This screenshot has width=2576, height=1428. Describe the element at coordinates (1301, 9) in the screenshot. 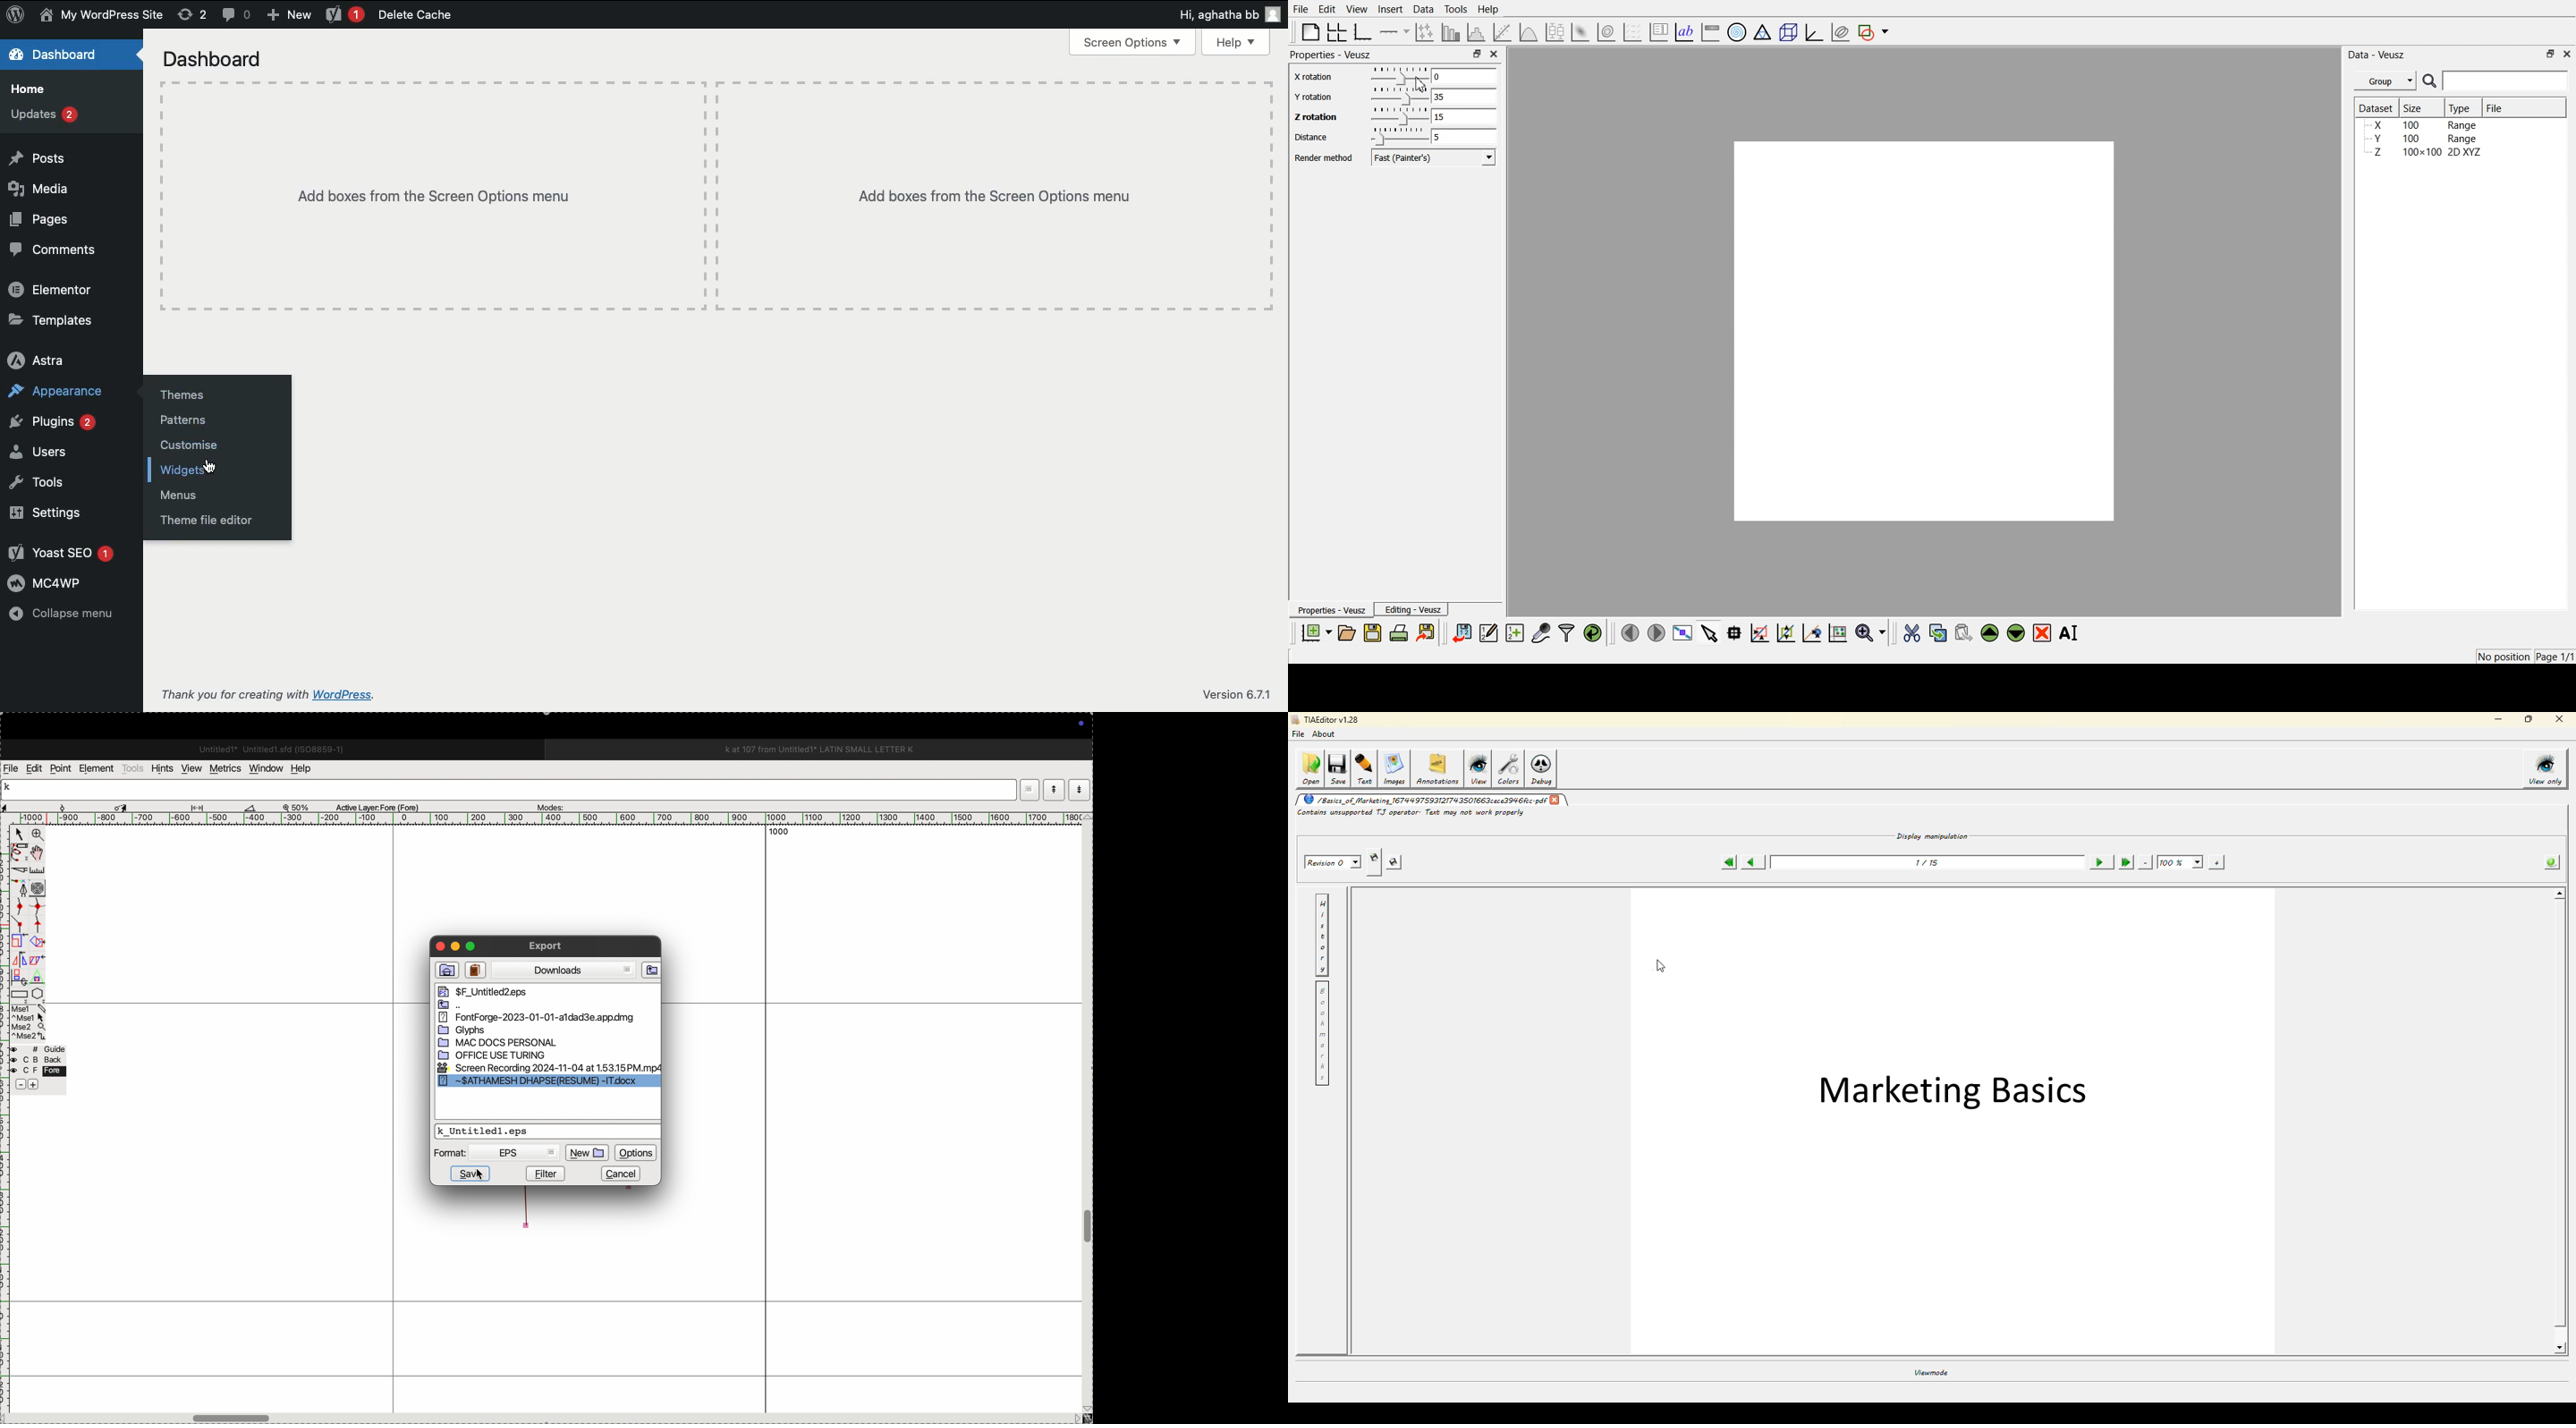

I see `File` at that location.